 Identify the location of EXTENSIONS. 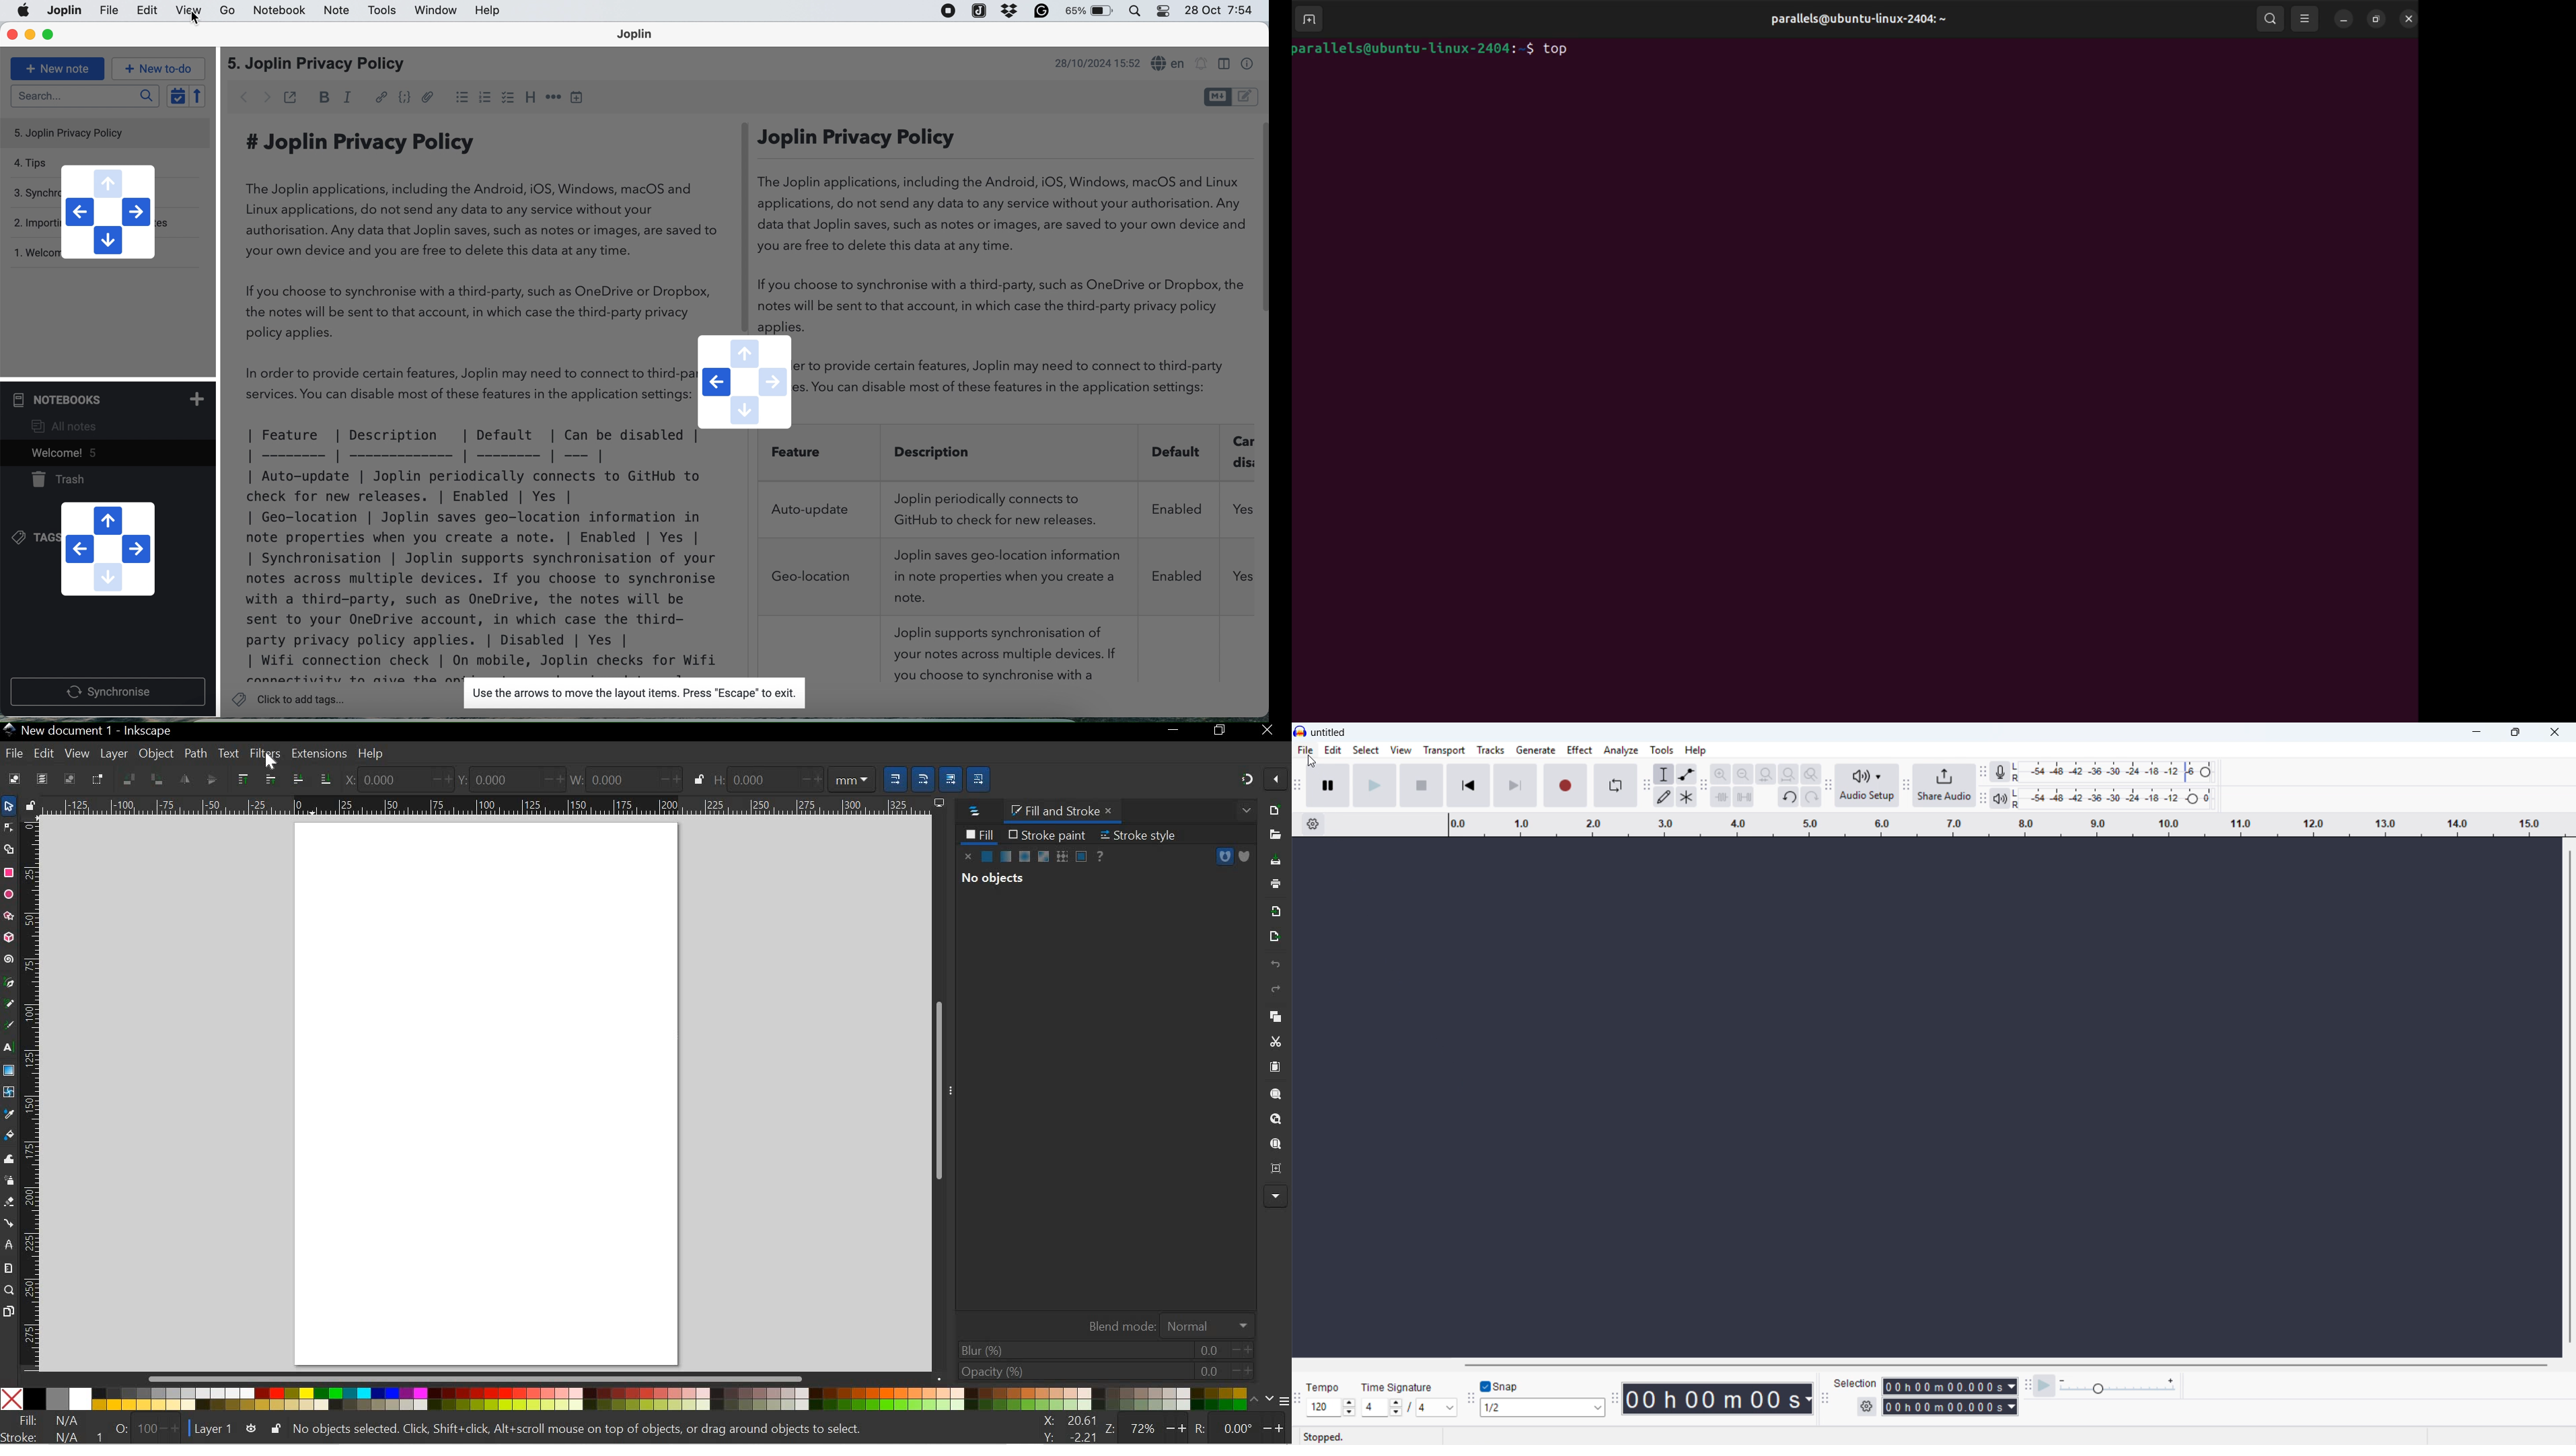
(318, 753).